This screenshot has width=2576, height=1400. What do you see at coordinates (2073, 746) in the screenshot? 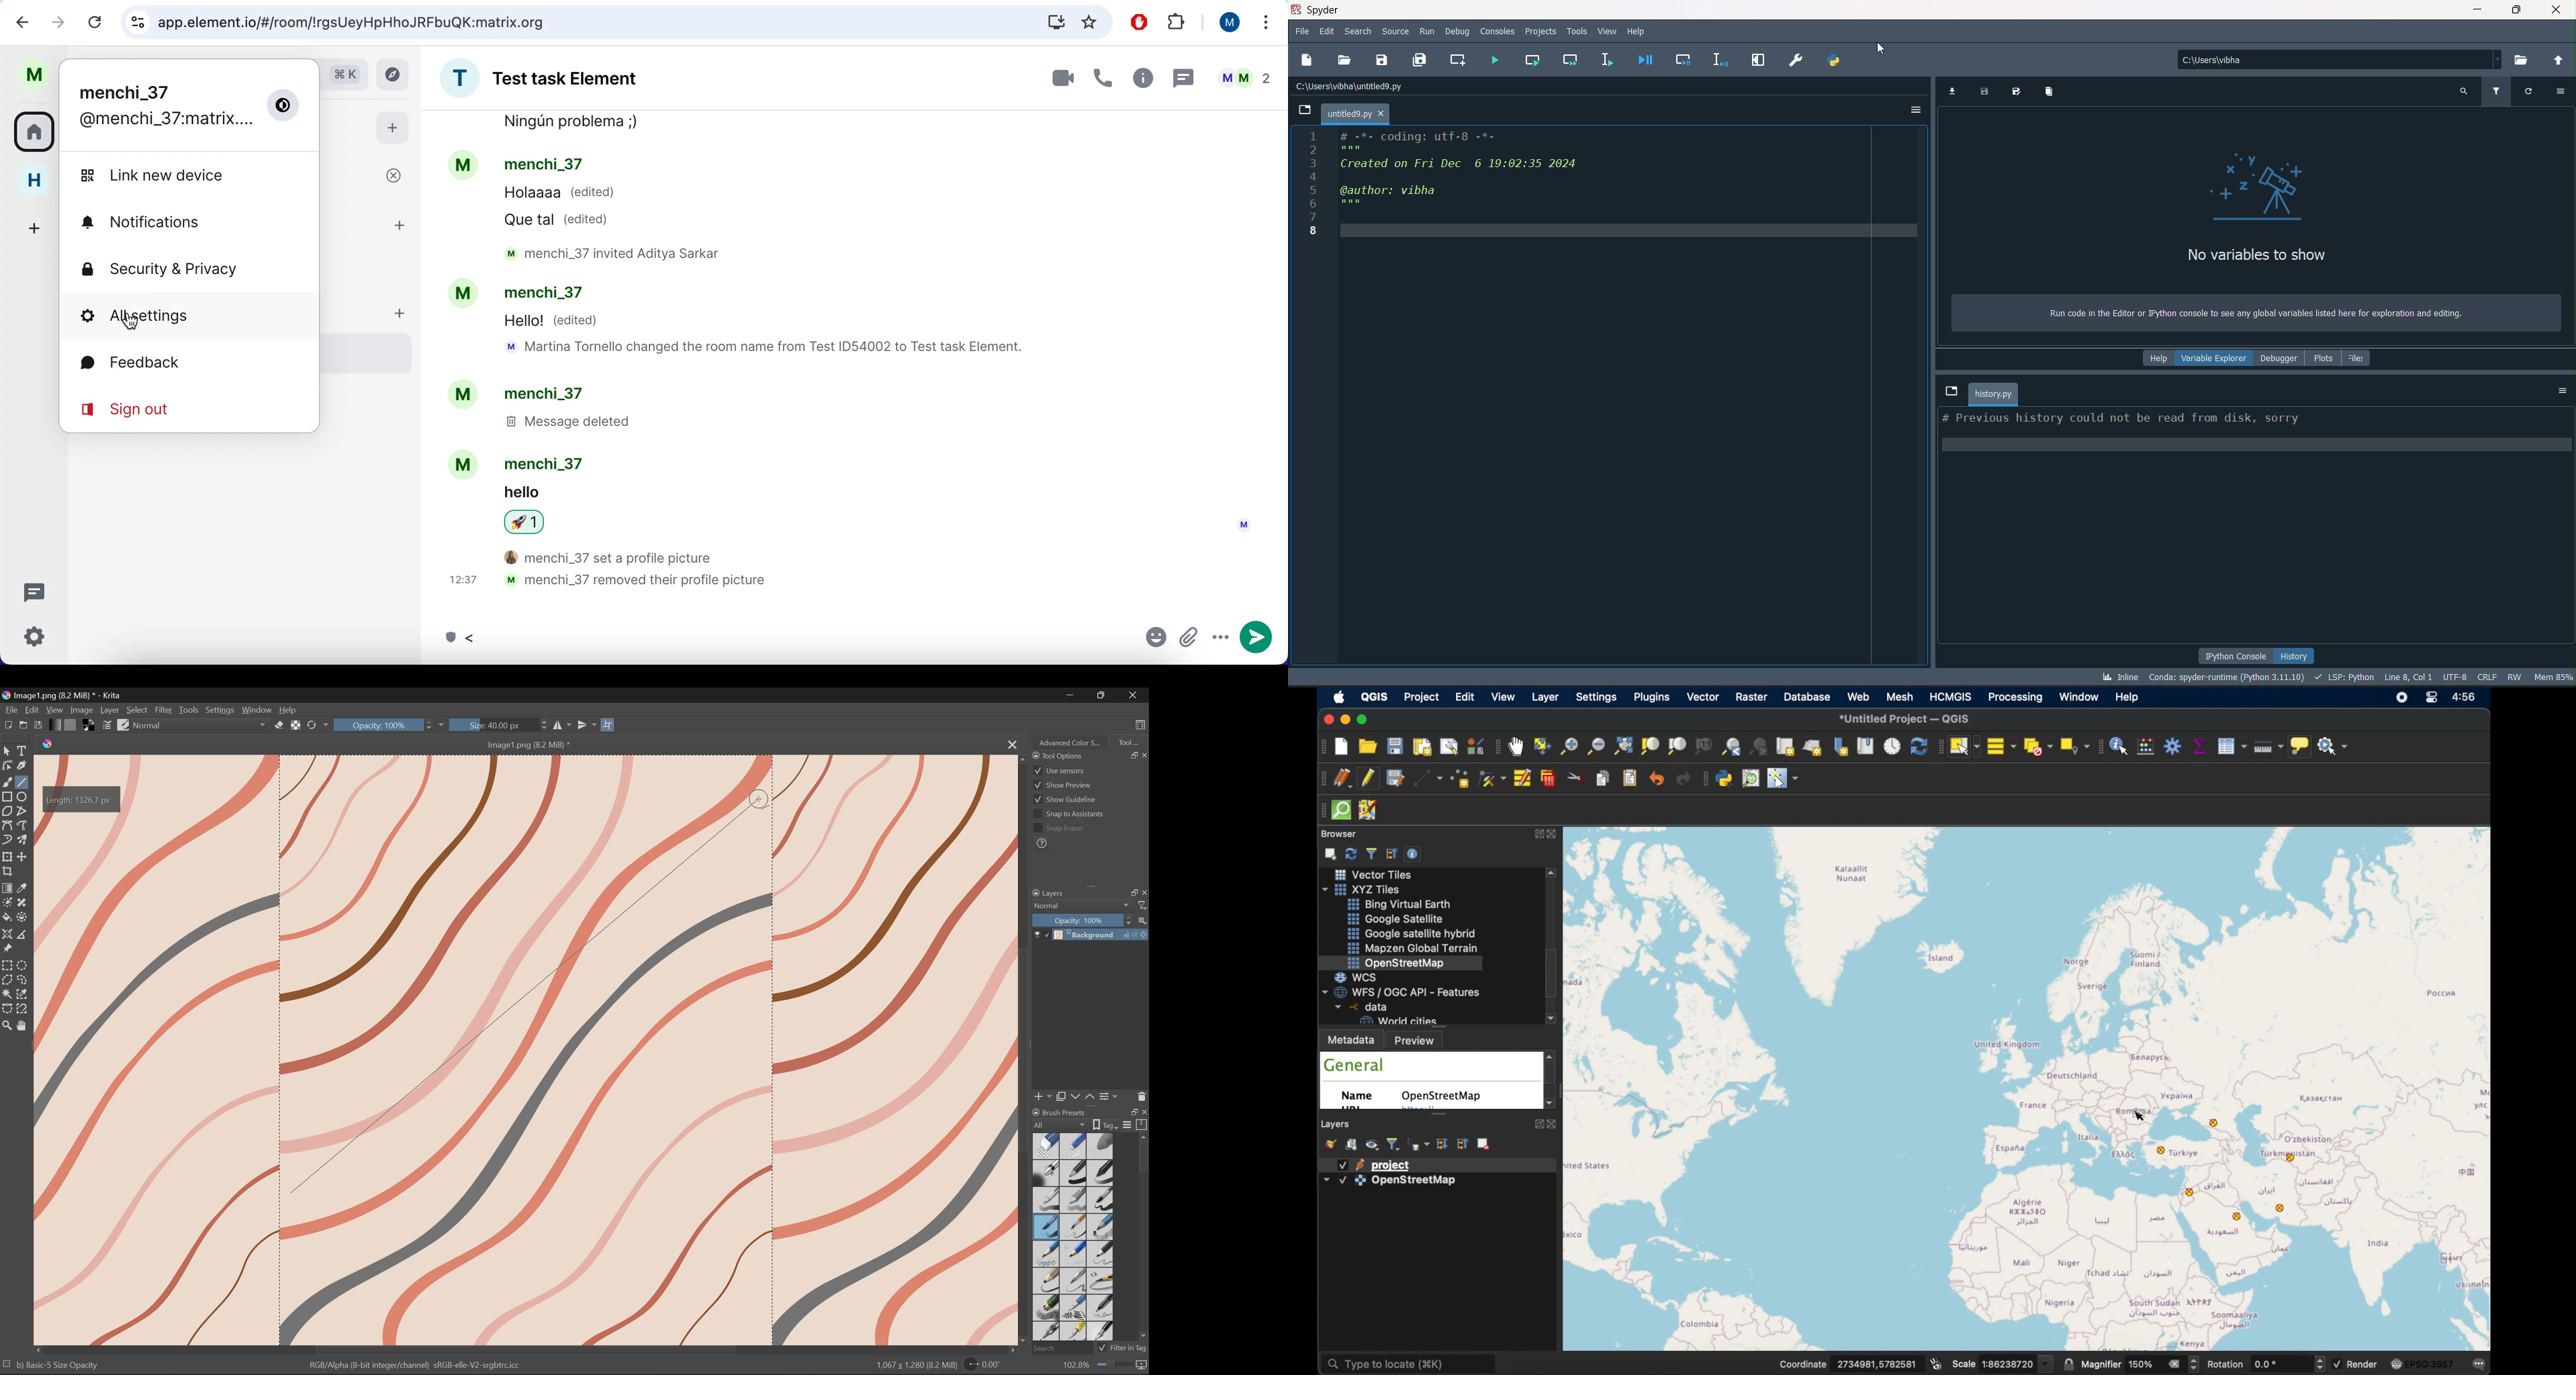
I see `select by location` at bounding box center [2073, 746].